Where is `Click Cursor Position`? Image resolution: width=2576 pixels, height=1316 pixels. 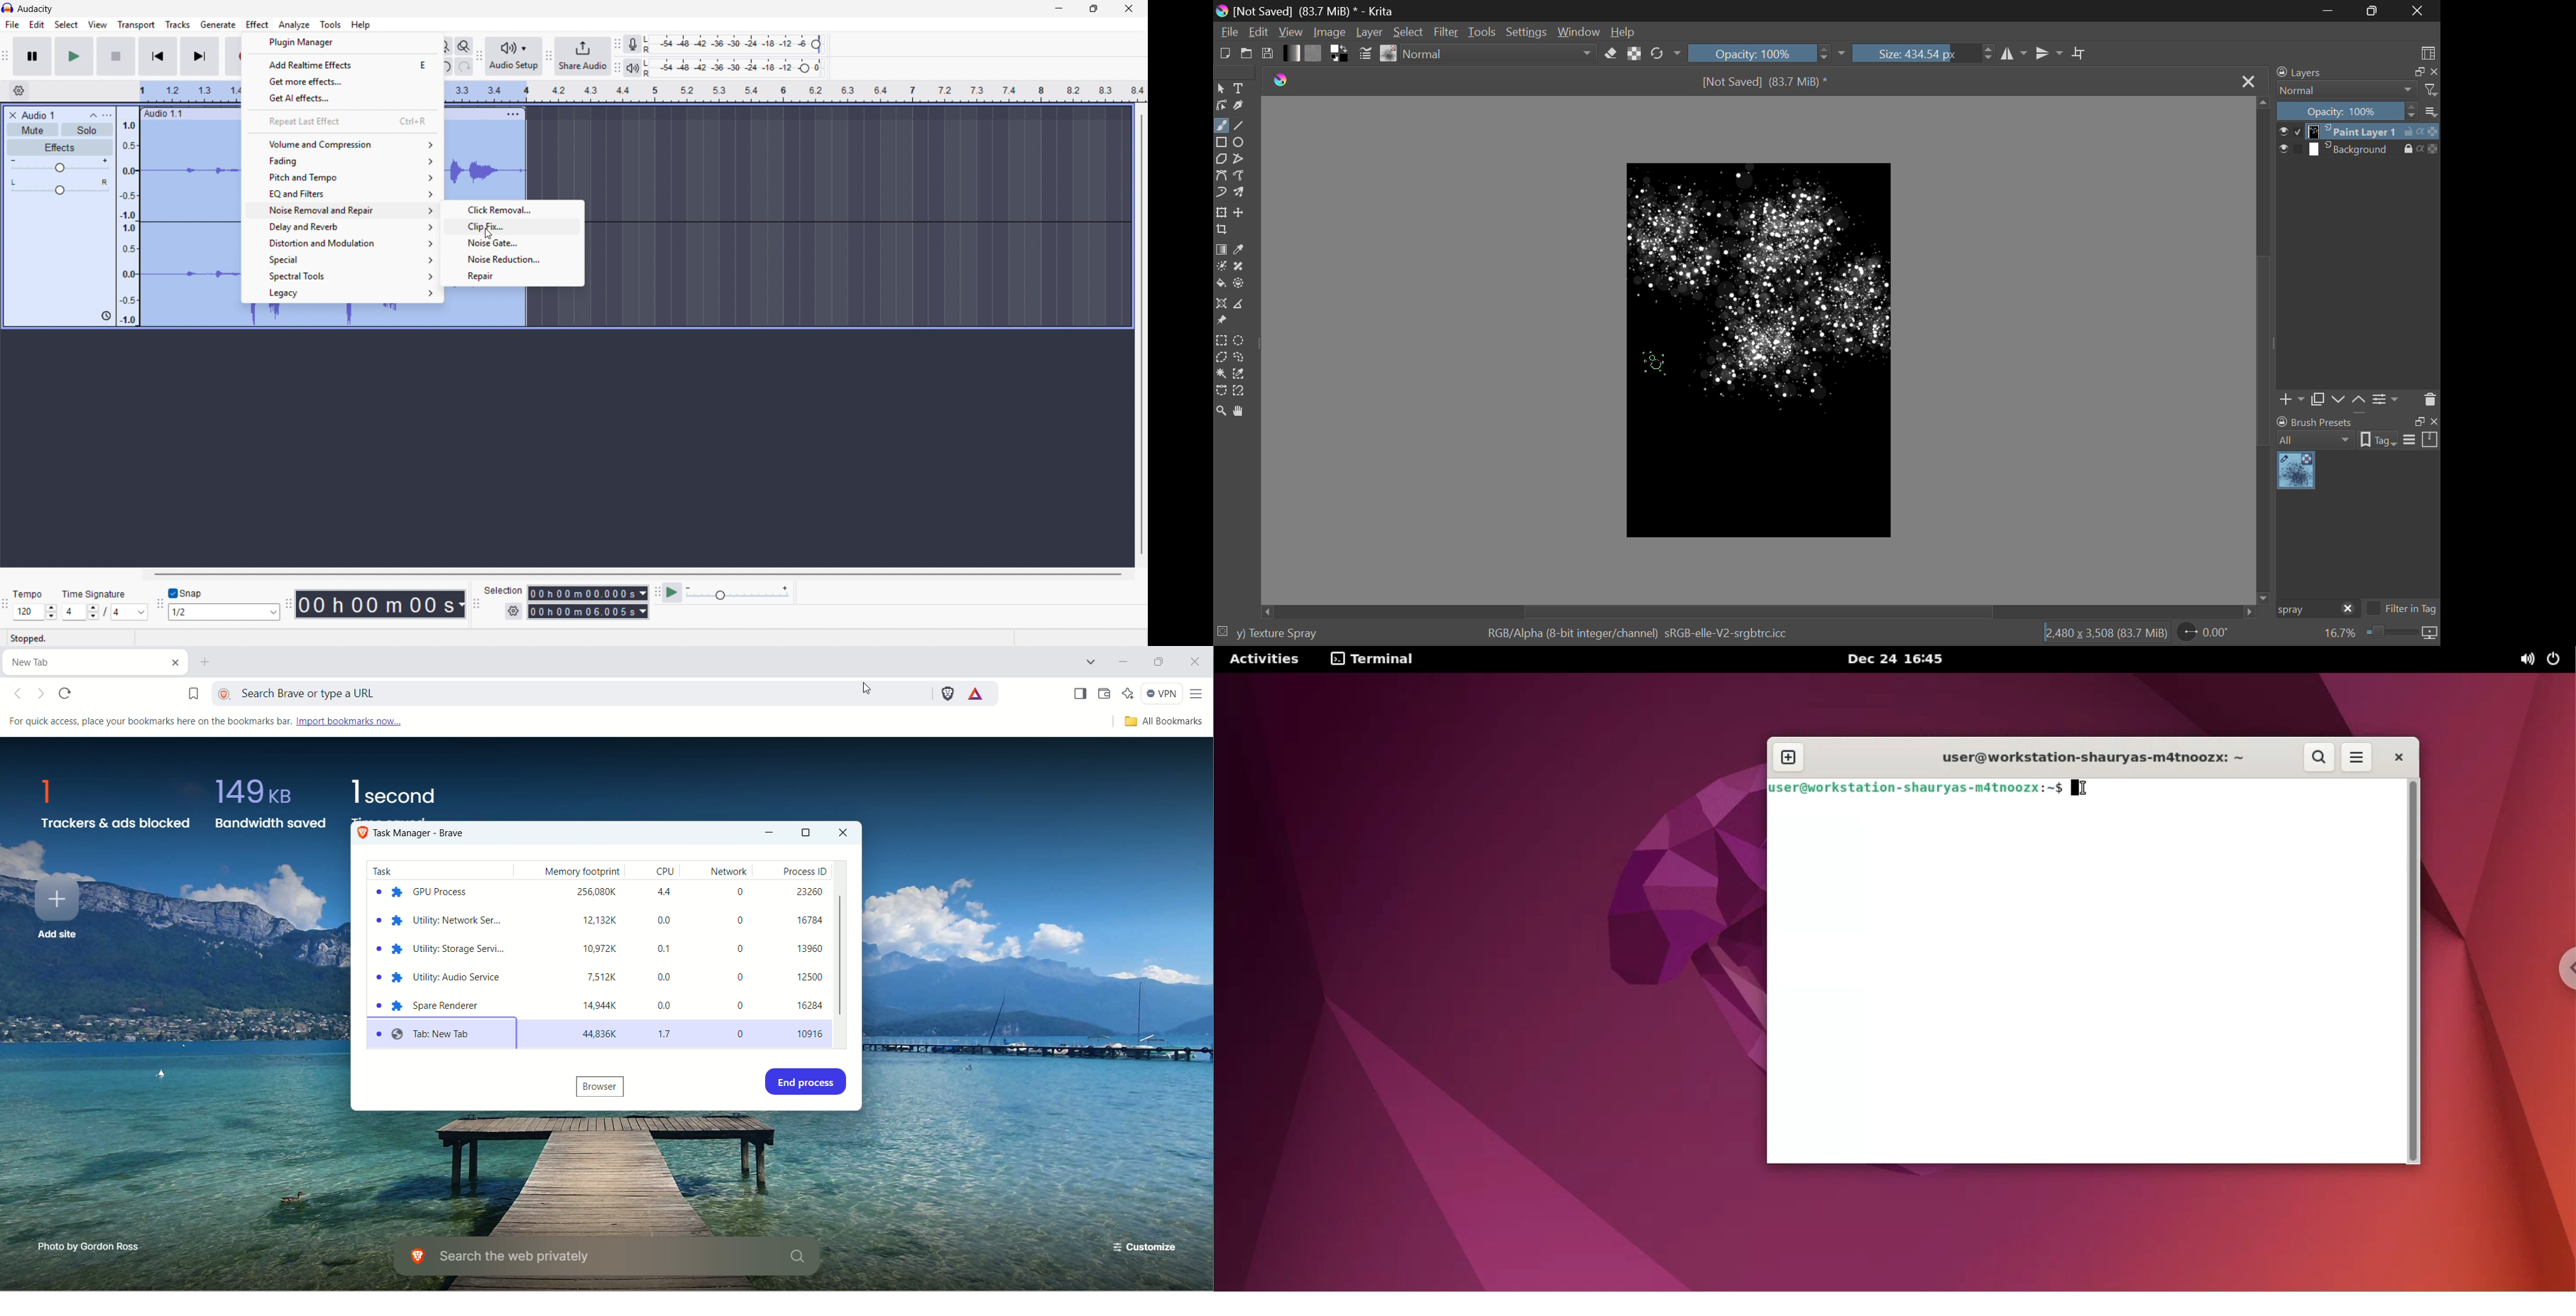
Click Cursor Position is located at coordinates (1655, 362).